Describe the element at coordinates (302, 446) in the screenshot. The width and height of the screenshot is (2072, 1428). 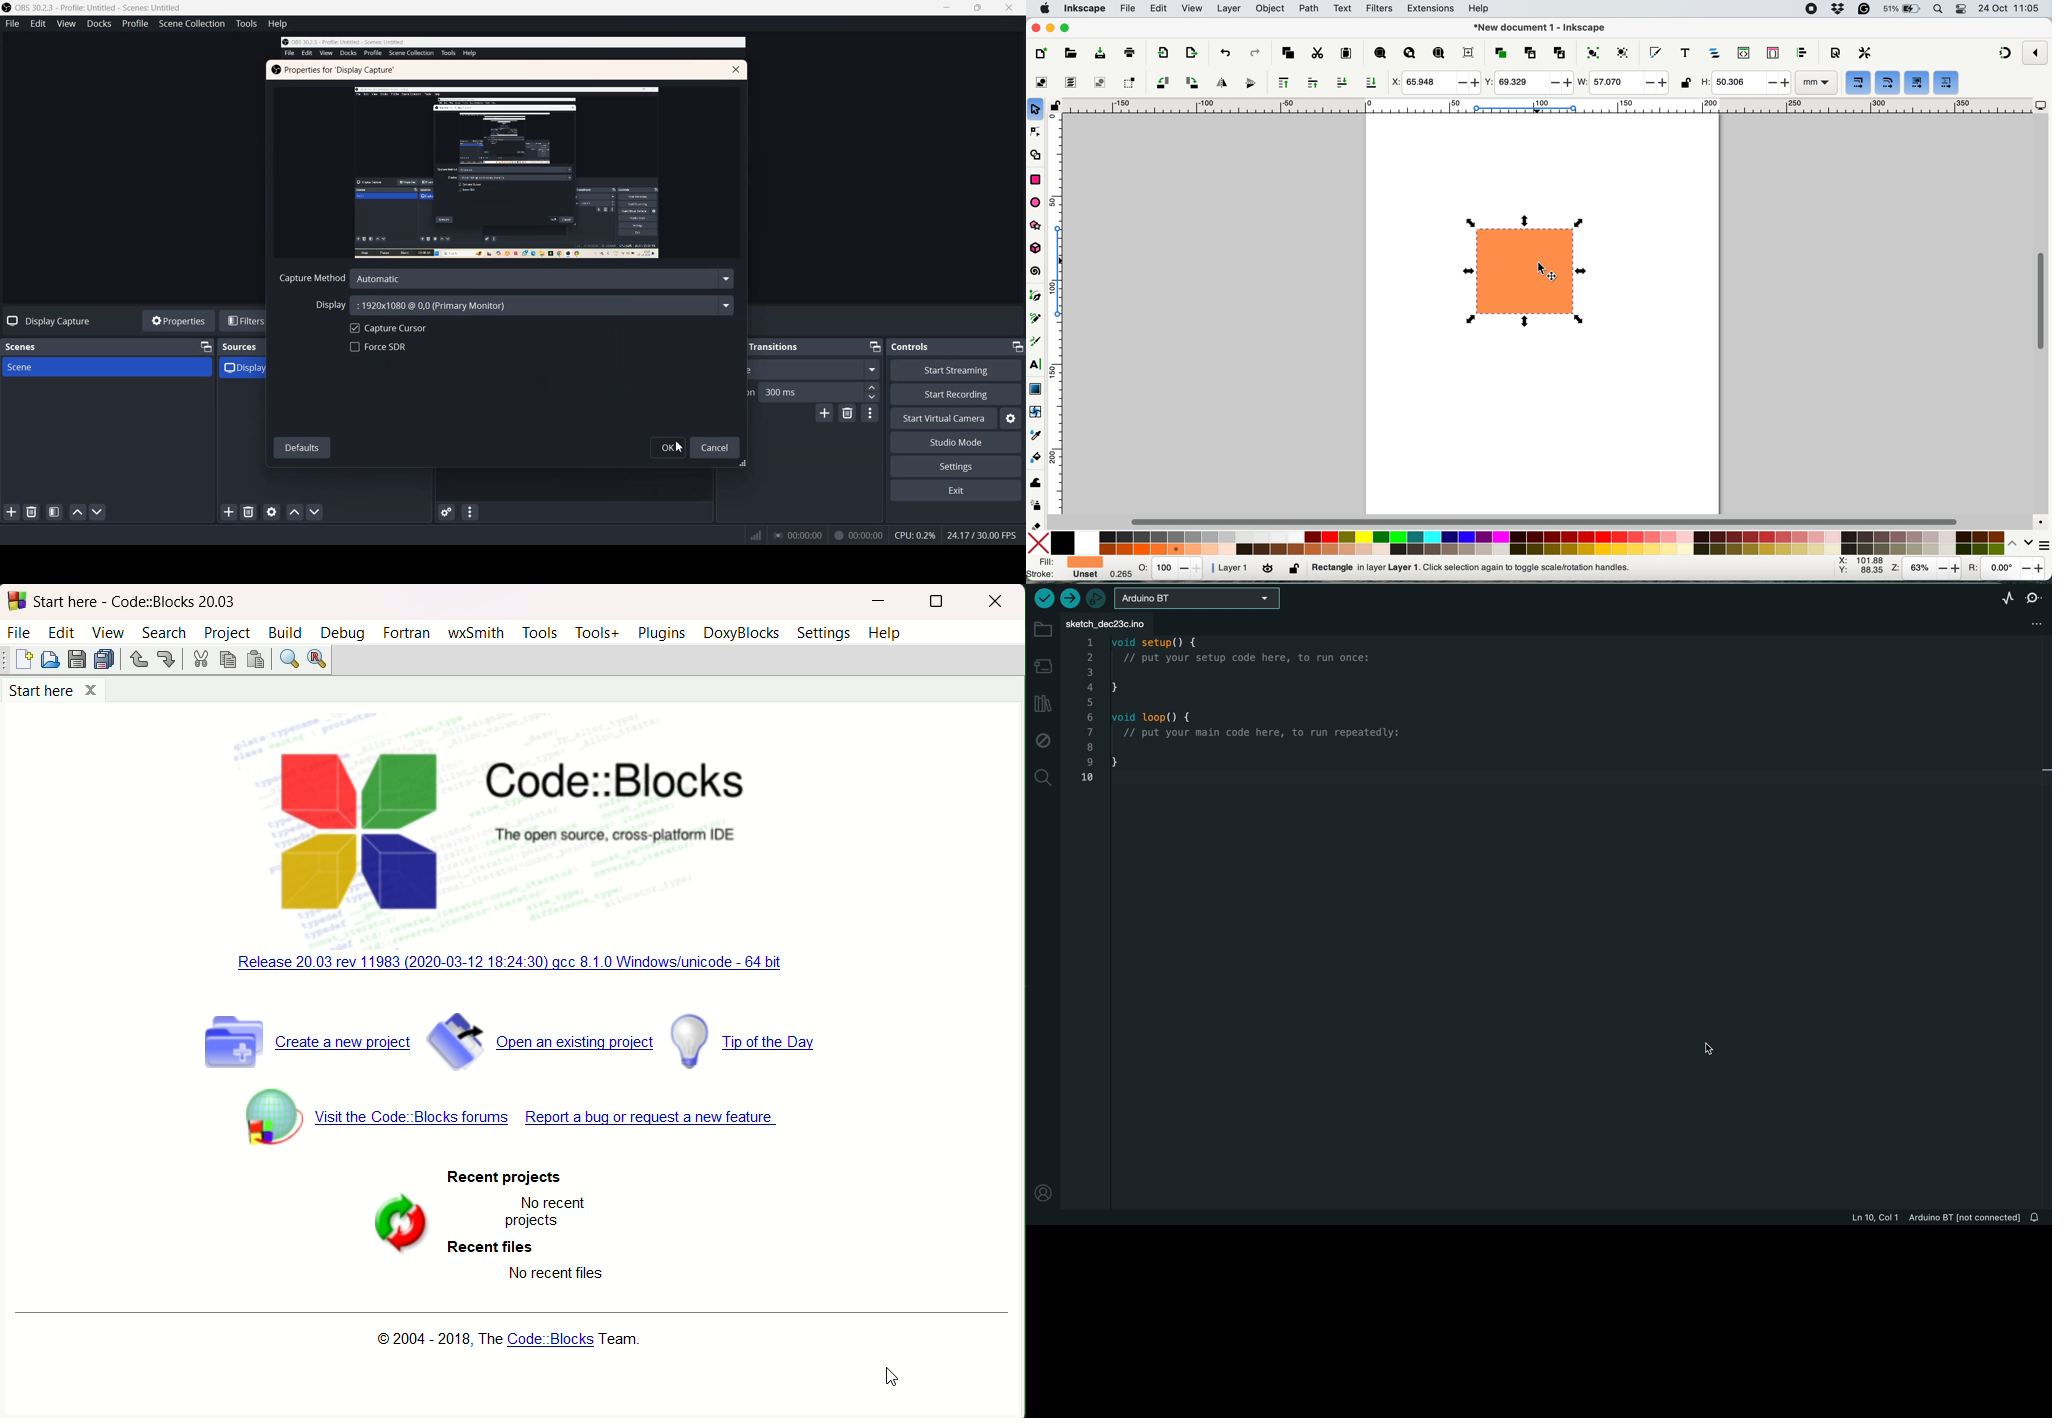
I see `Defaults` at that location.